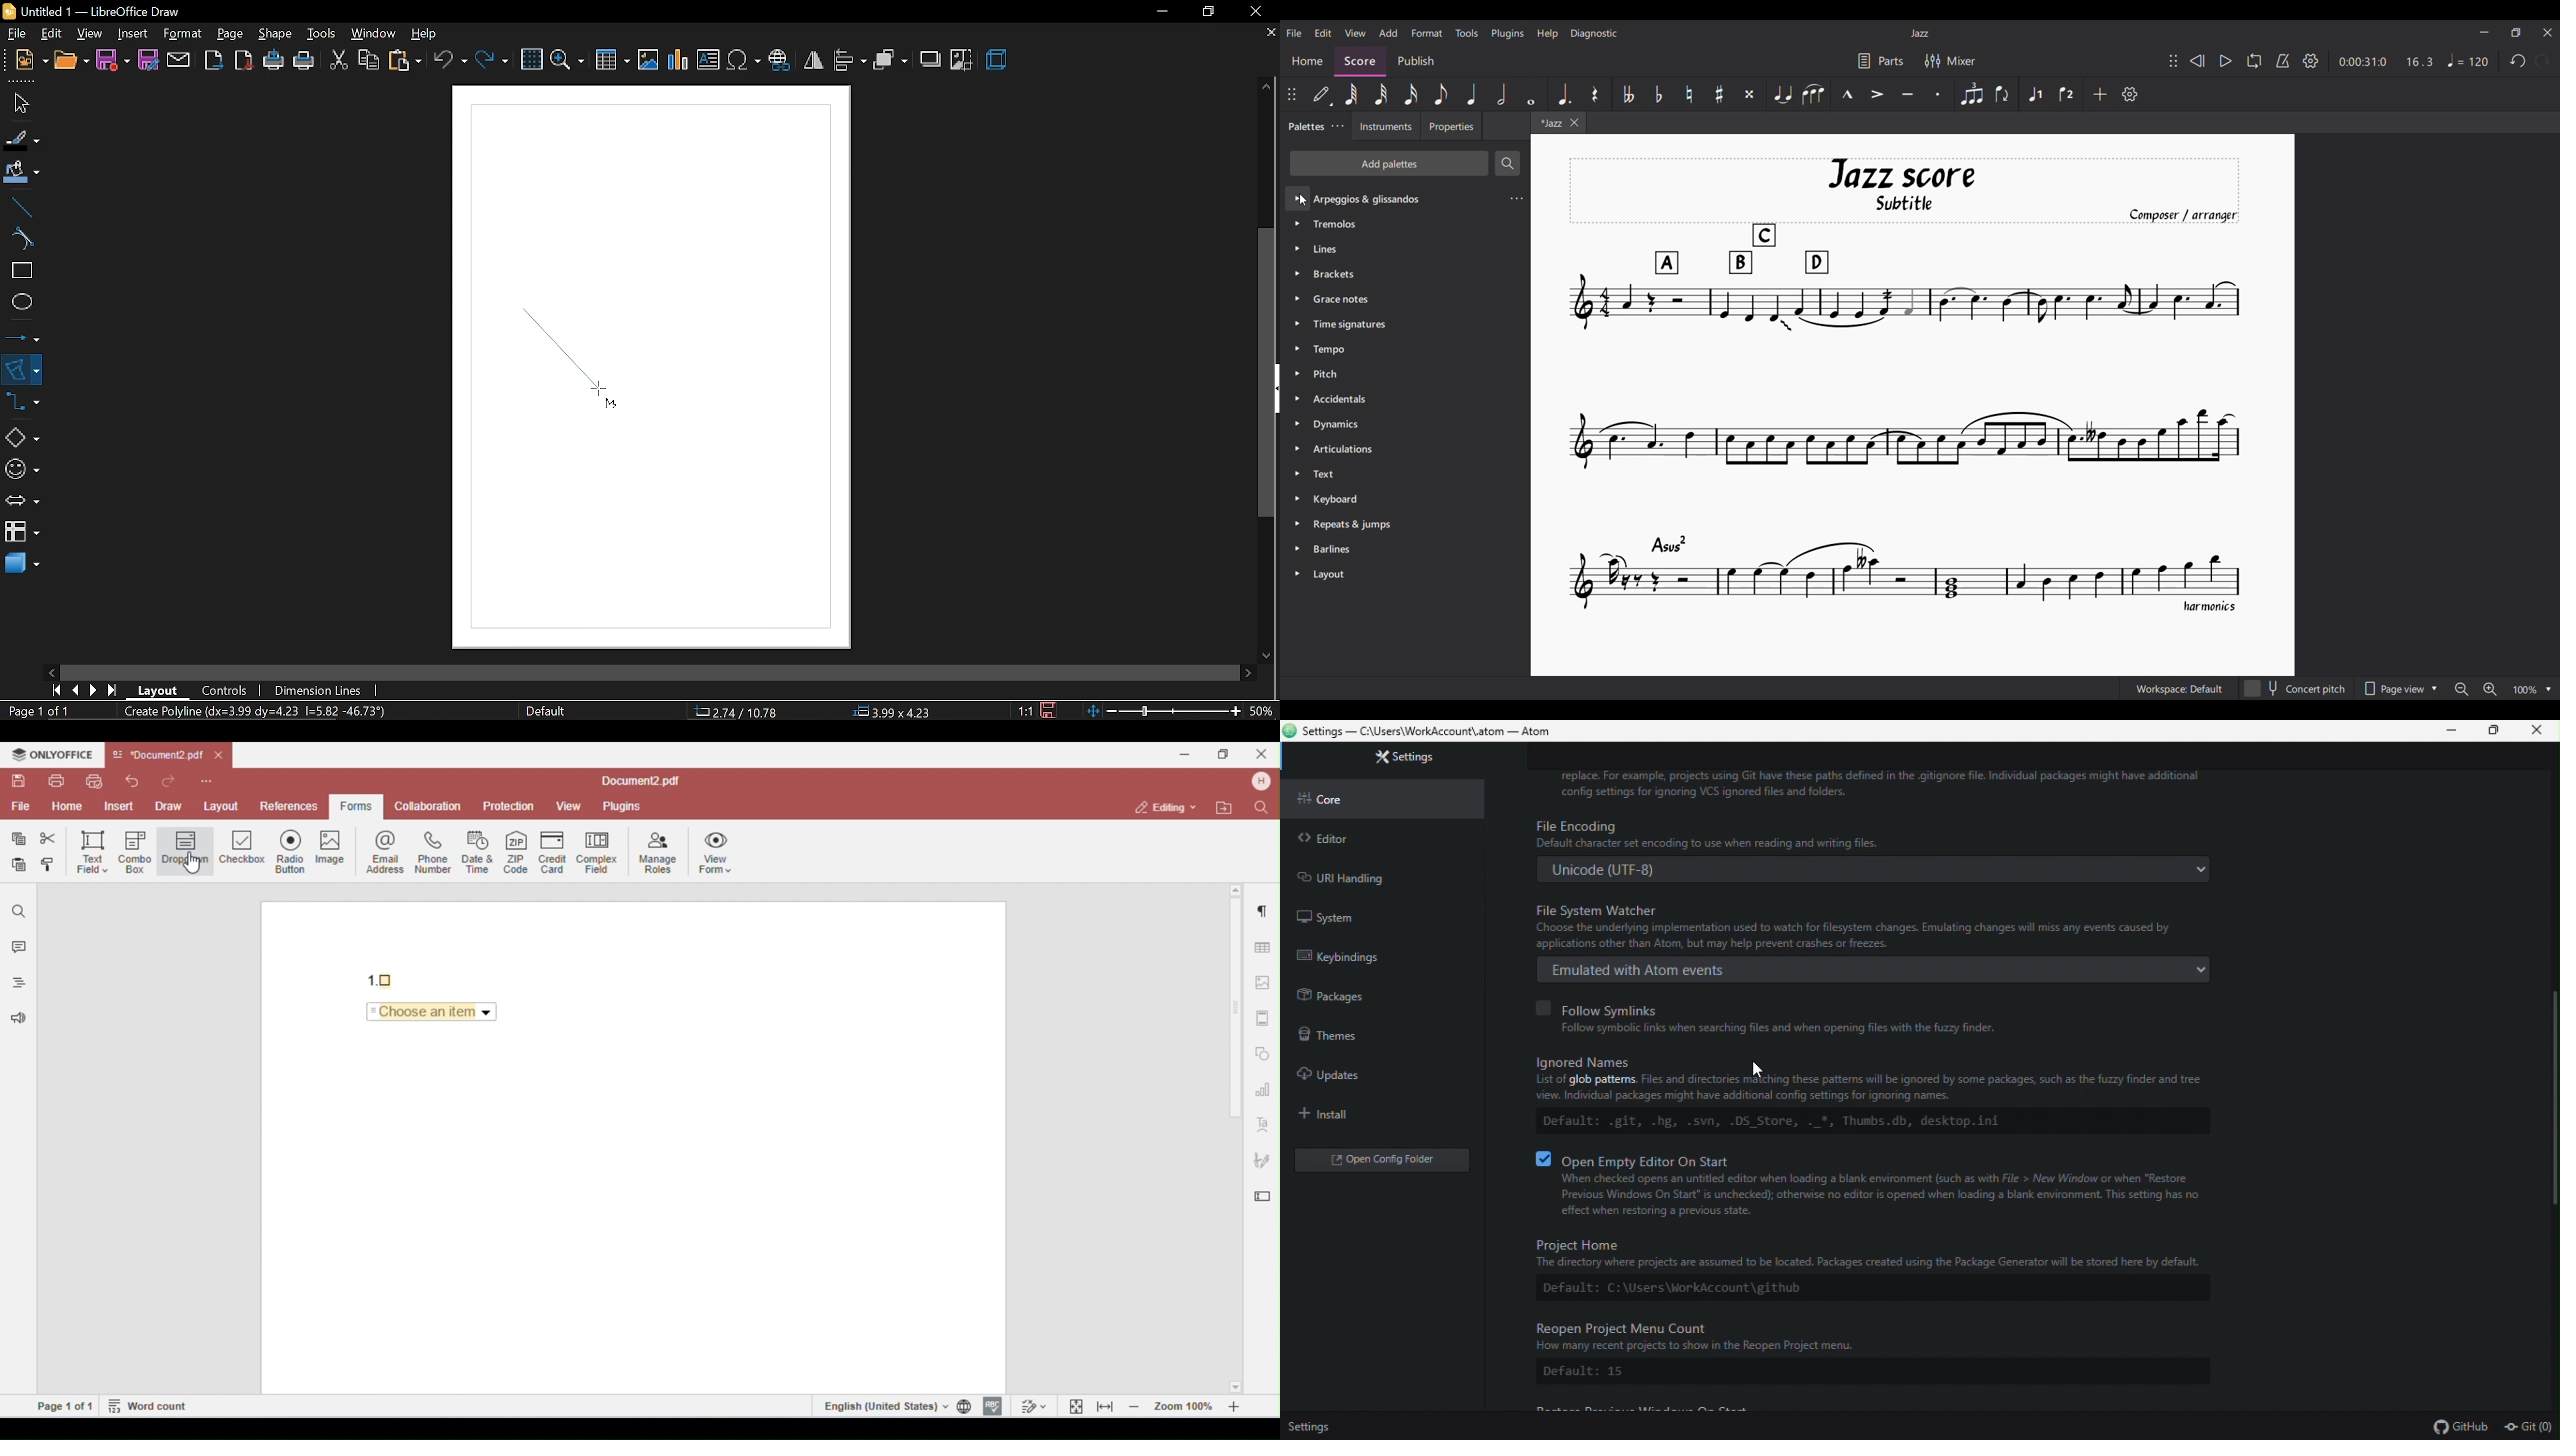 Image resolution: width=2576 pixels, height=1456 pixels. Describe the element at coordinates (1331, 248) in the screenshot. I see `Lines` at that location.